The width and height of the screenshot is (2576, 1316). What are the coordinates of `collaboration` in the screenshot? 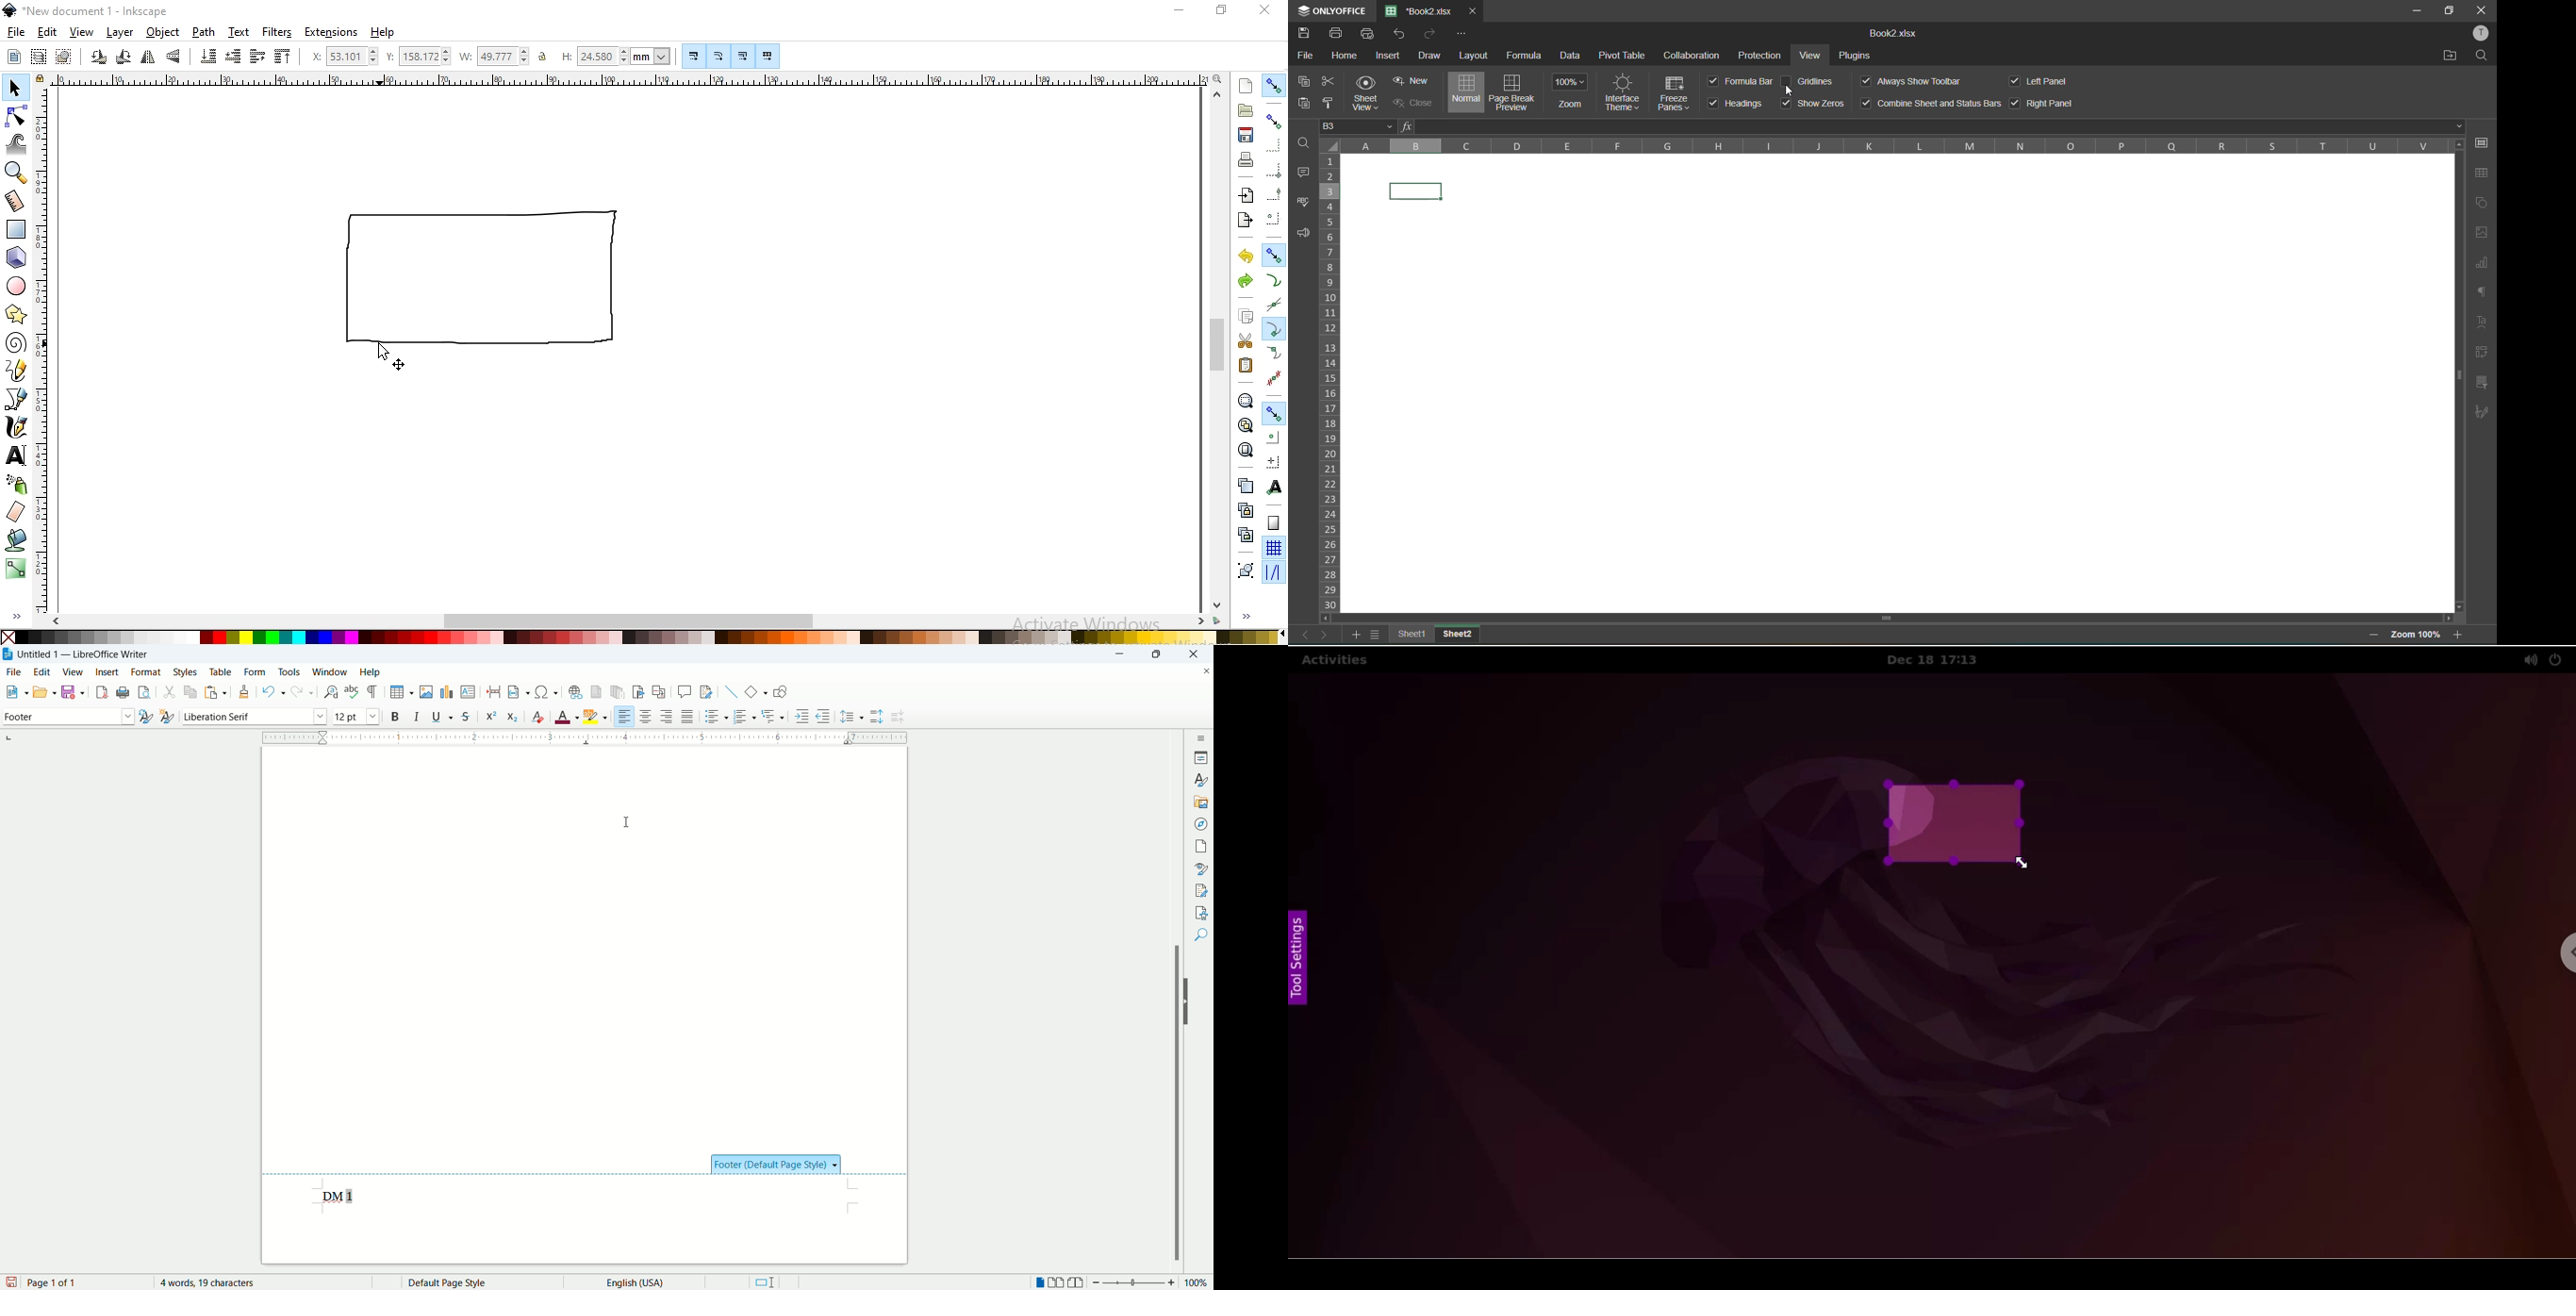 It's located at (1691, 55).